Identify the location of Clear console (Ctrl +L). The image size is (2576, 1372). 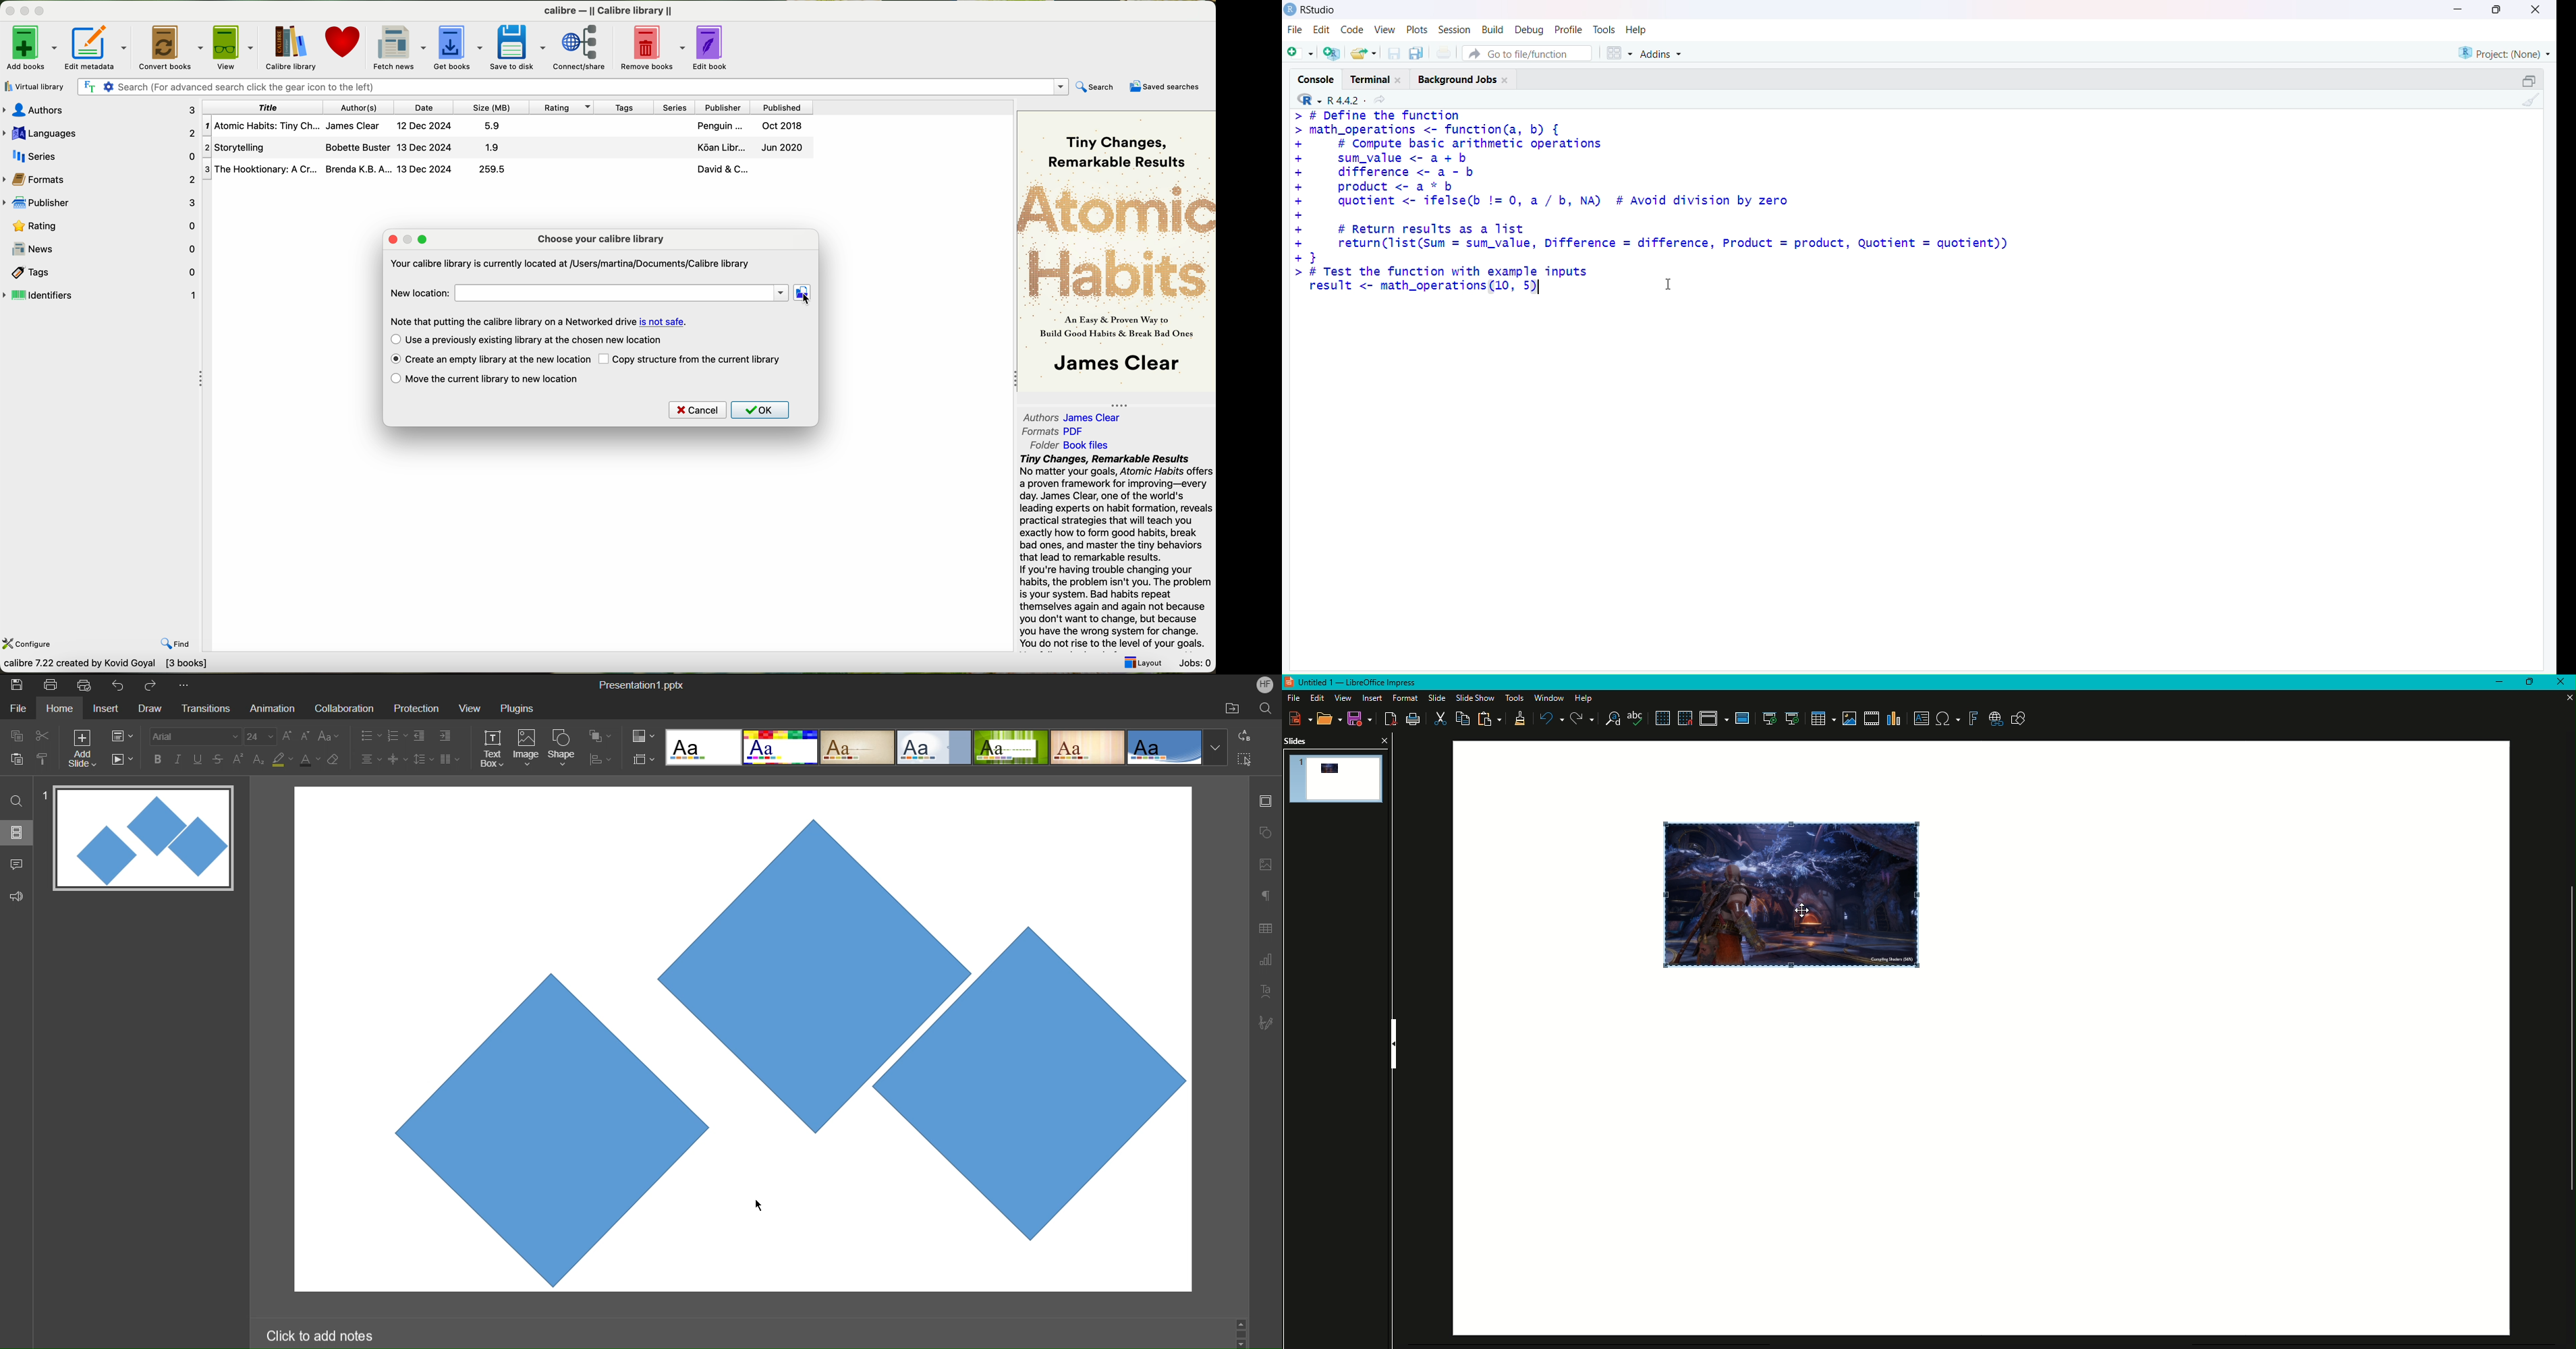
(2528, 103).